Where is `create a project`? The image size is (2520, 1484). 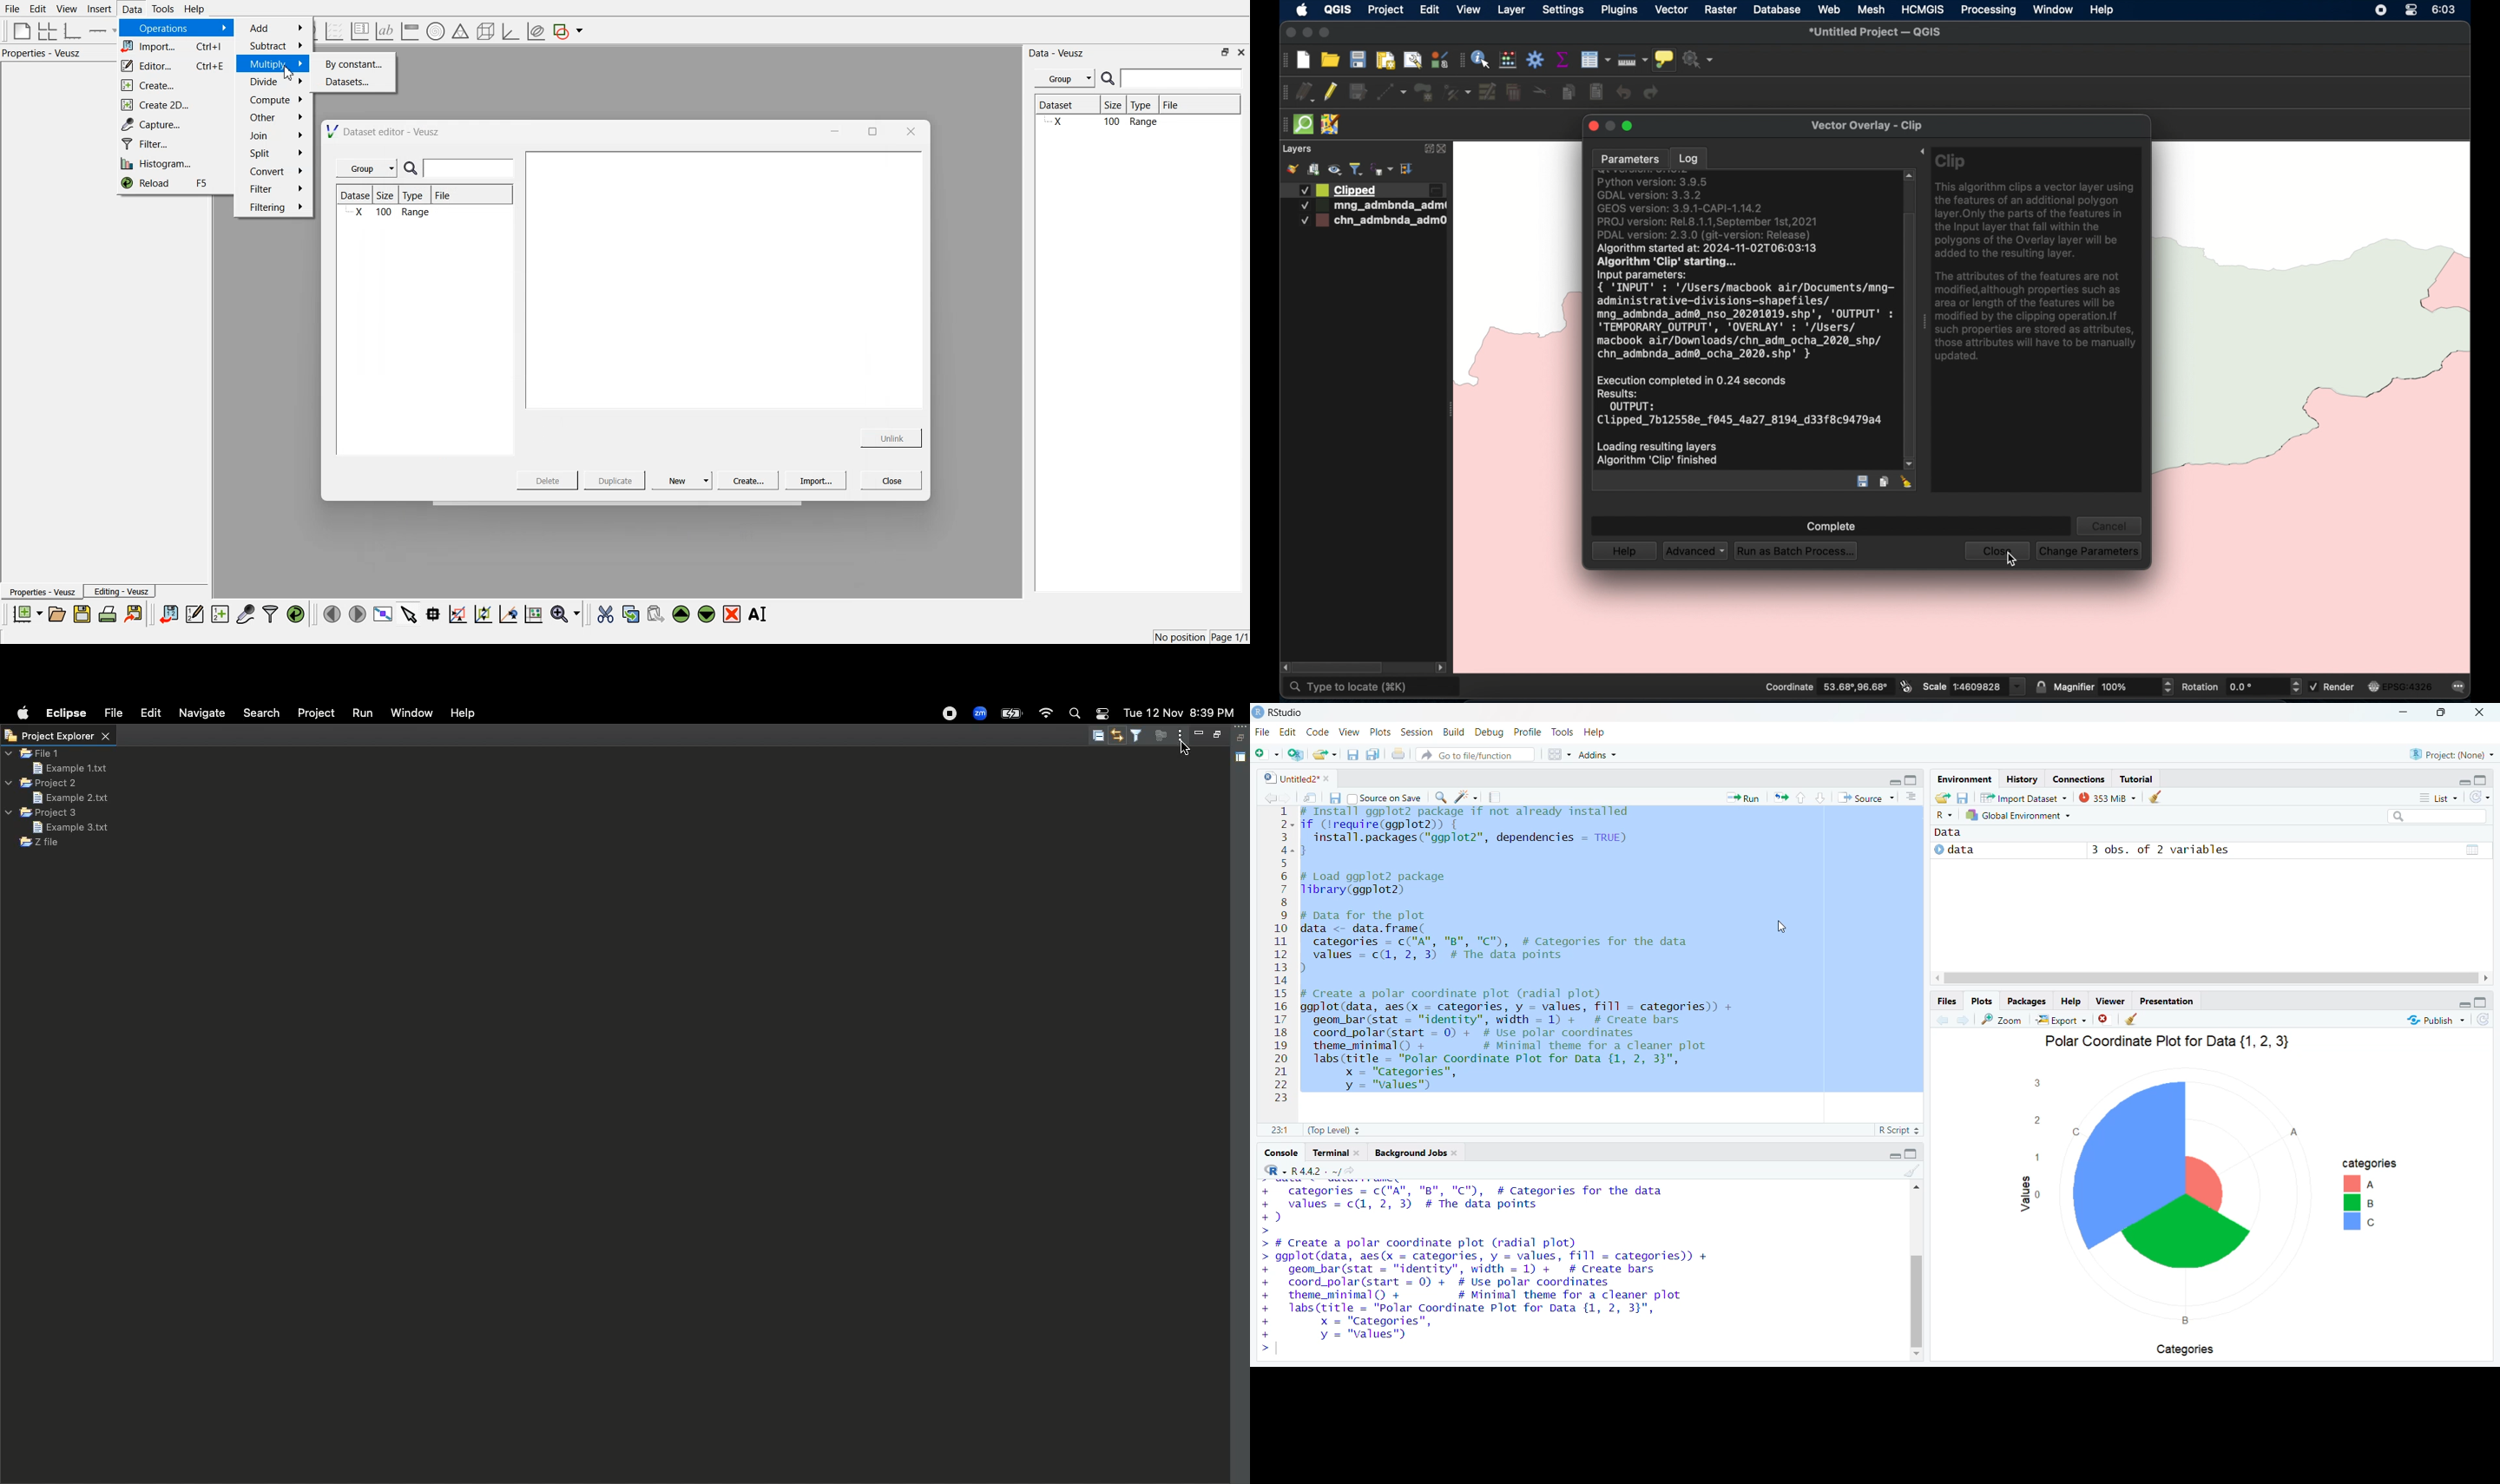
create a project is located at coordinates (1296, 755).